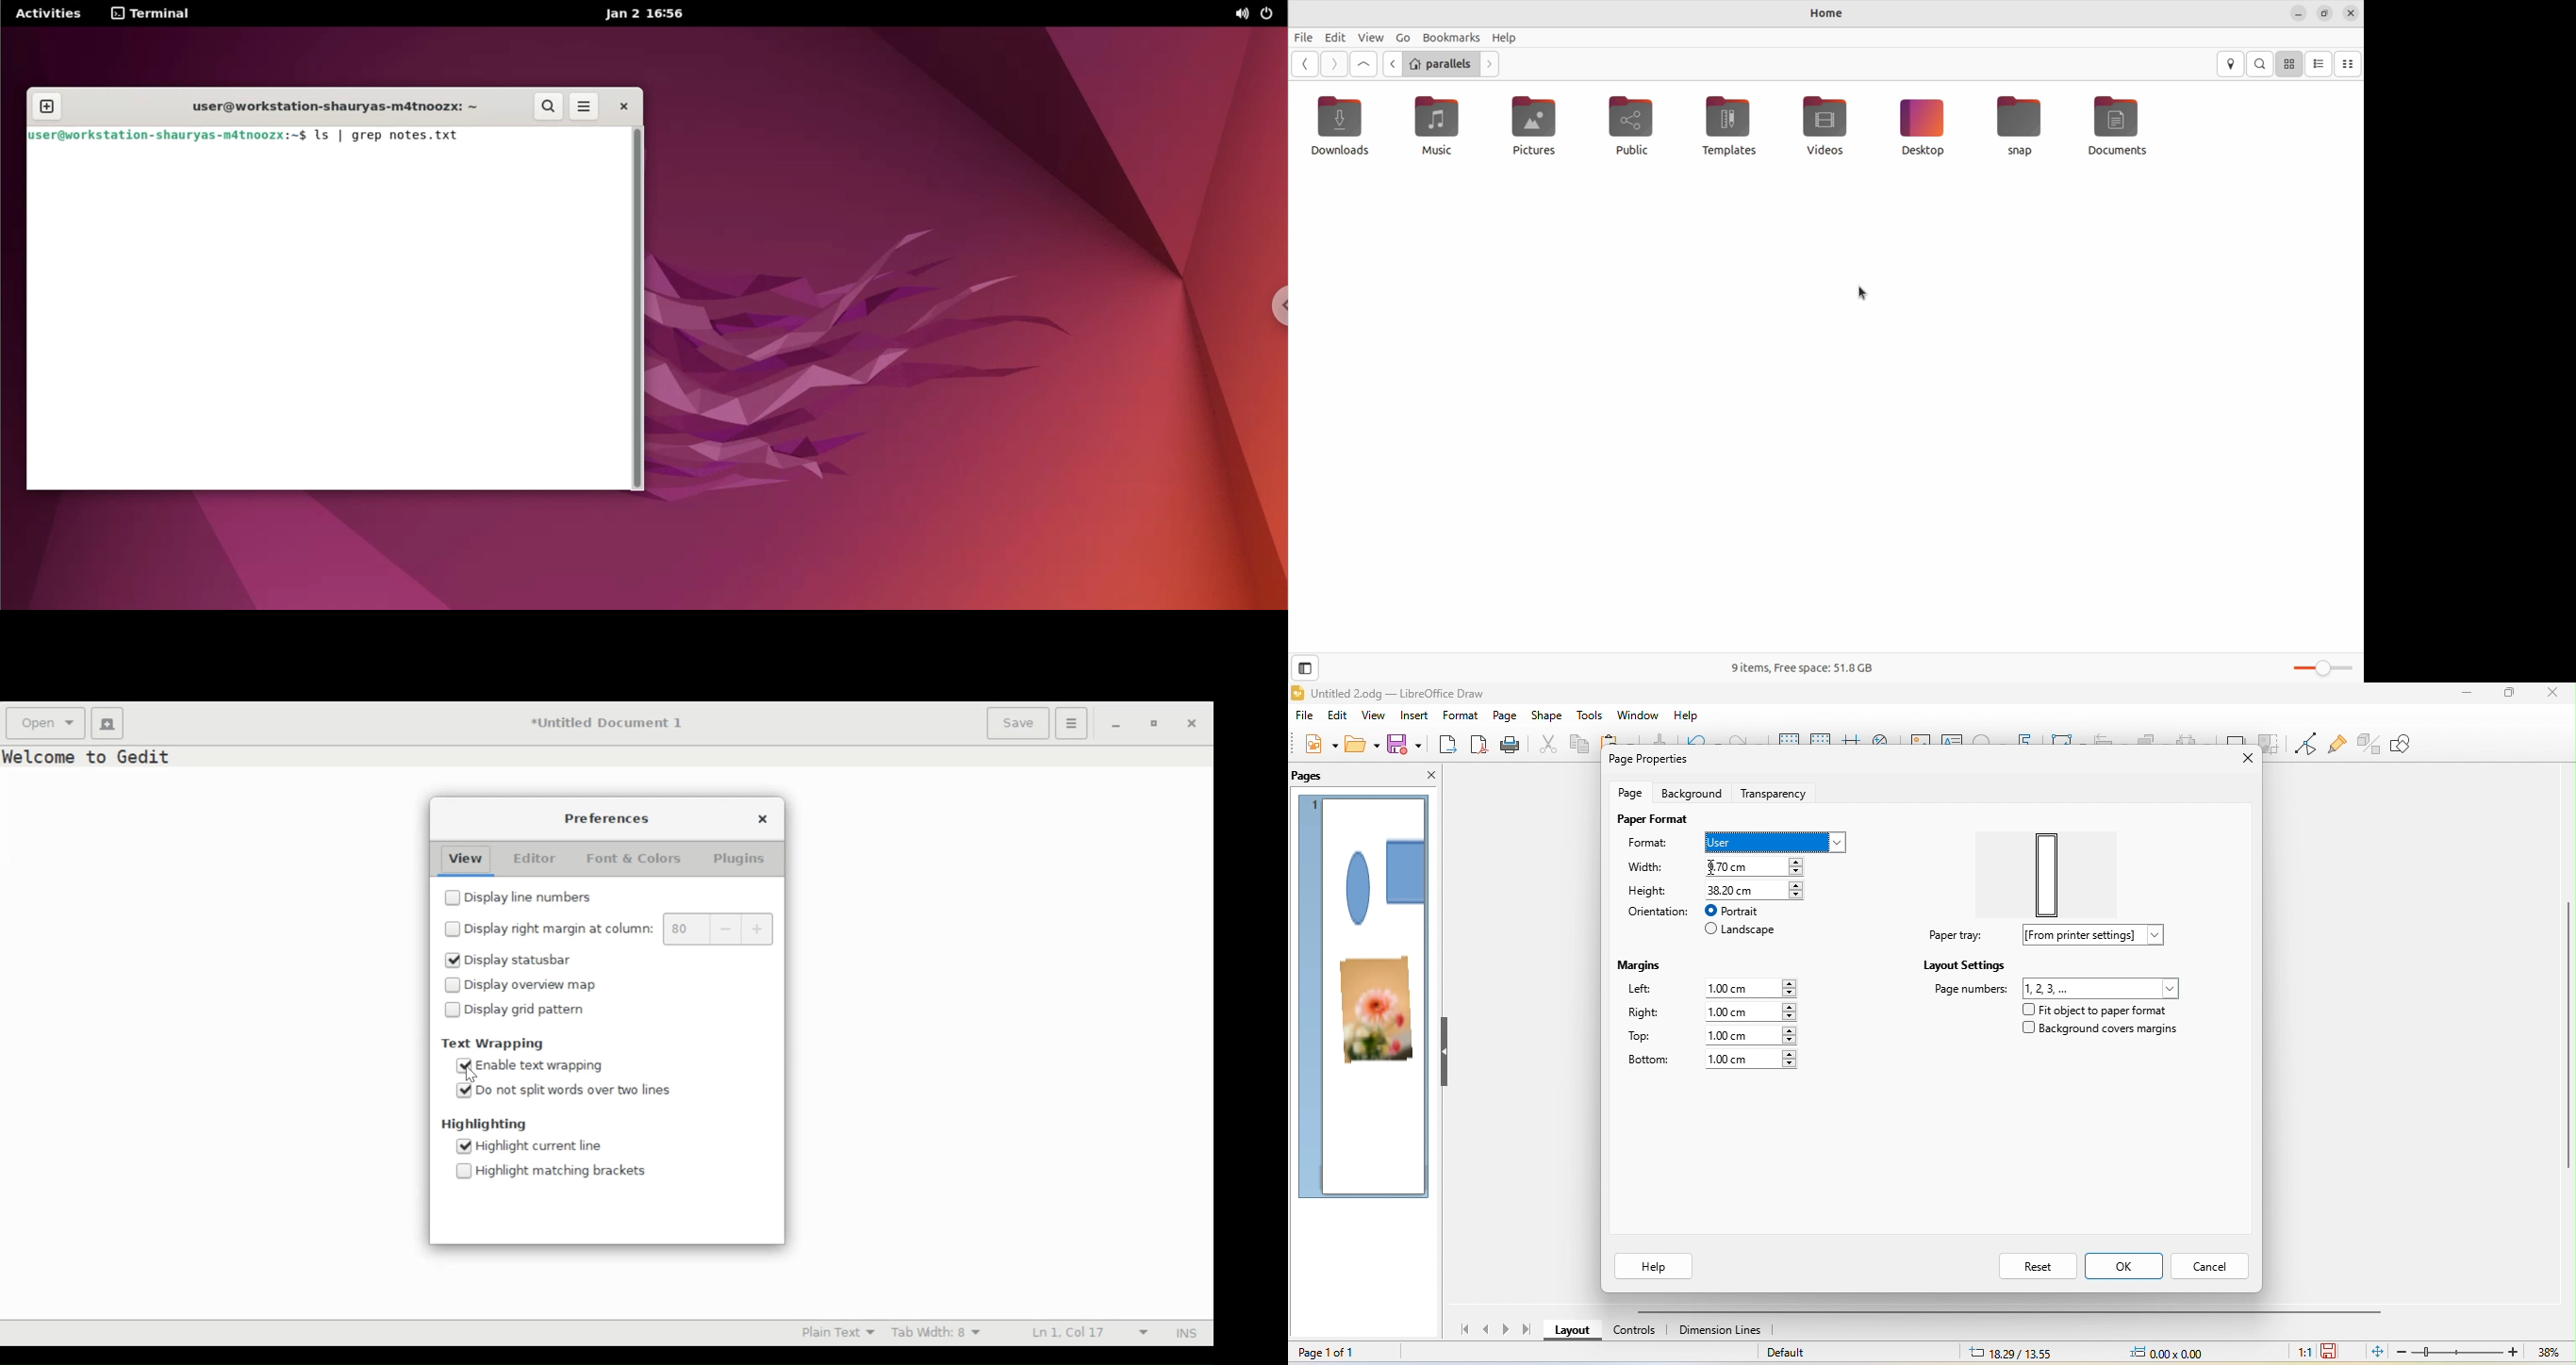 The image size is (2576, 1372). I want to click on Editor, so click(535, 859).